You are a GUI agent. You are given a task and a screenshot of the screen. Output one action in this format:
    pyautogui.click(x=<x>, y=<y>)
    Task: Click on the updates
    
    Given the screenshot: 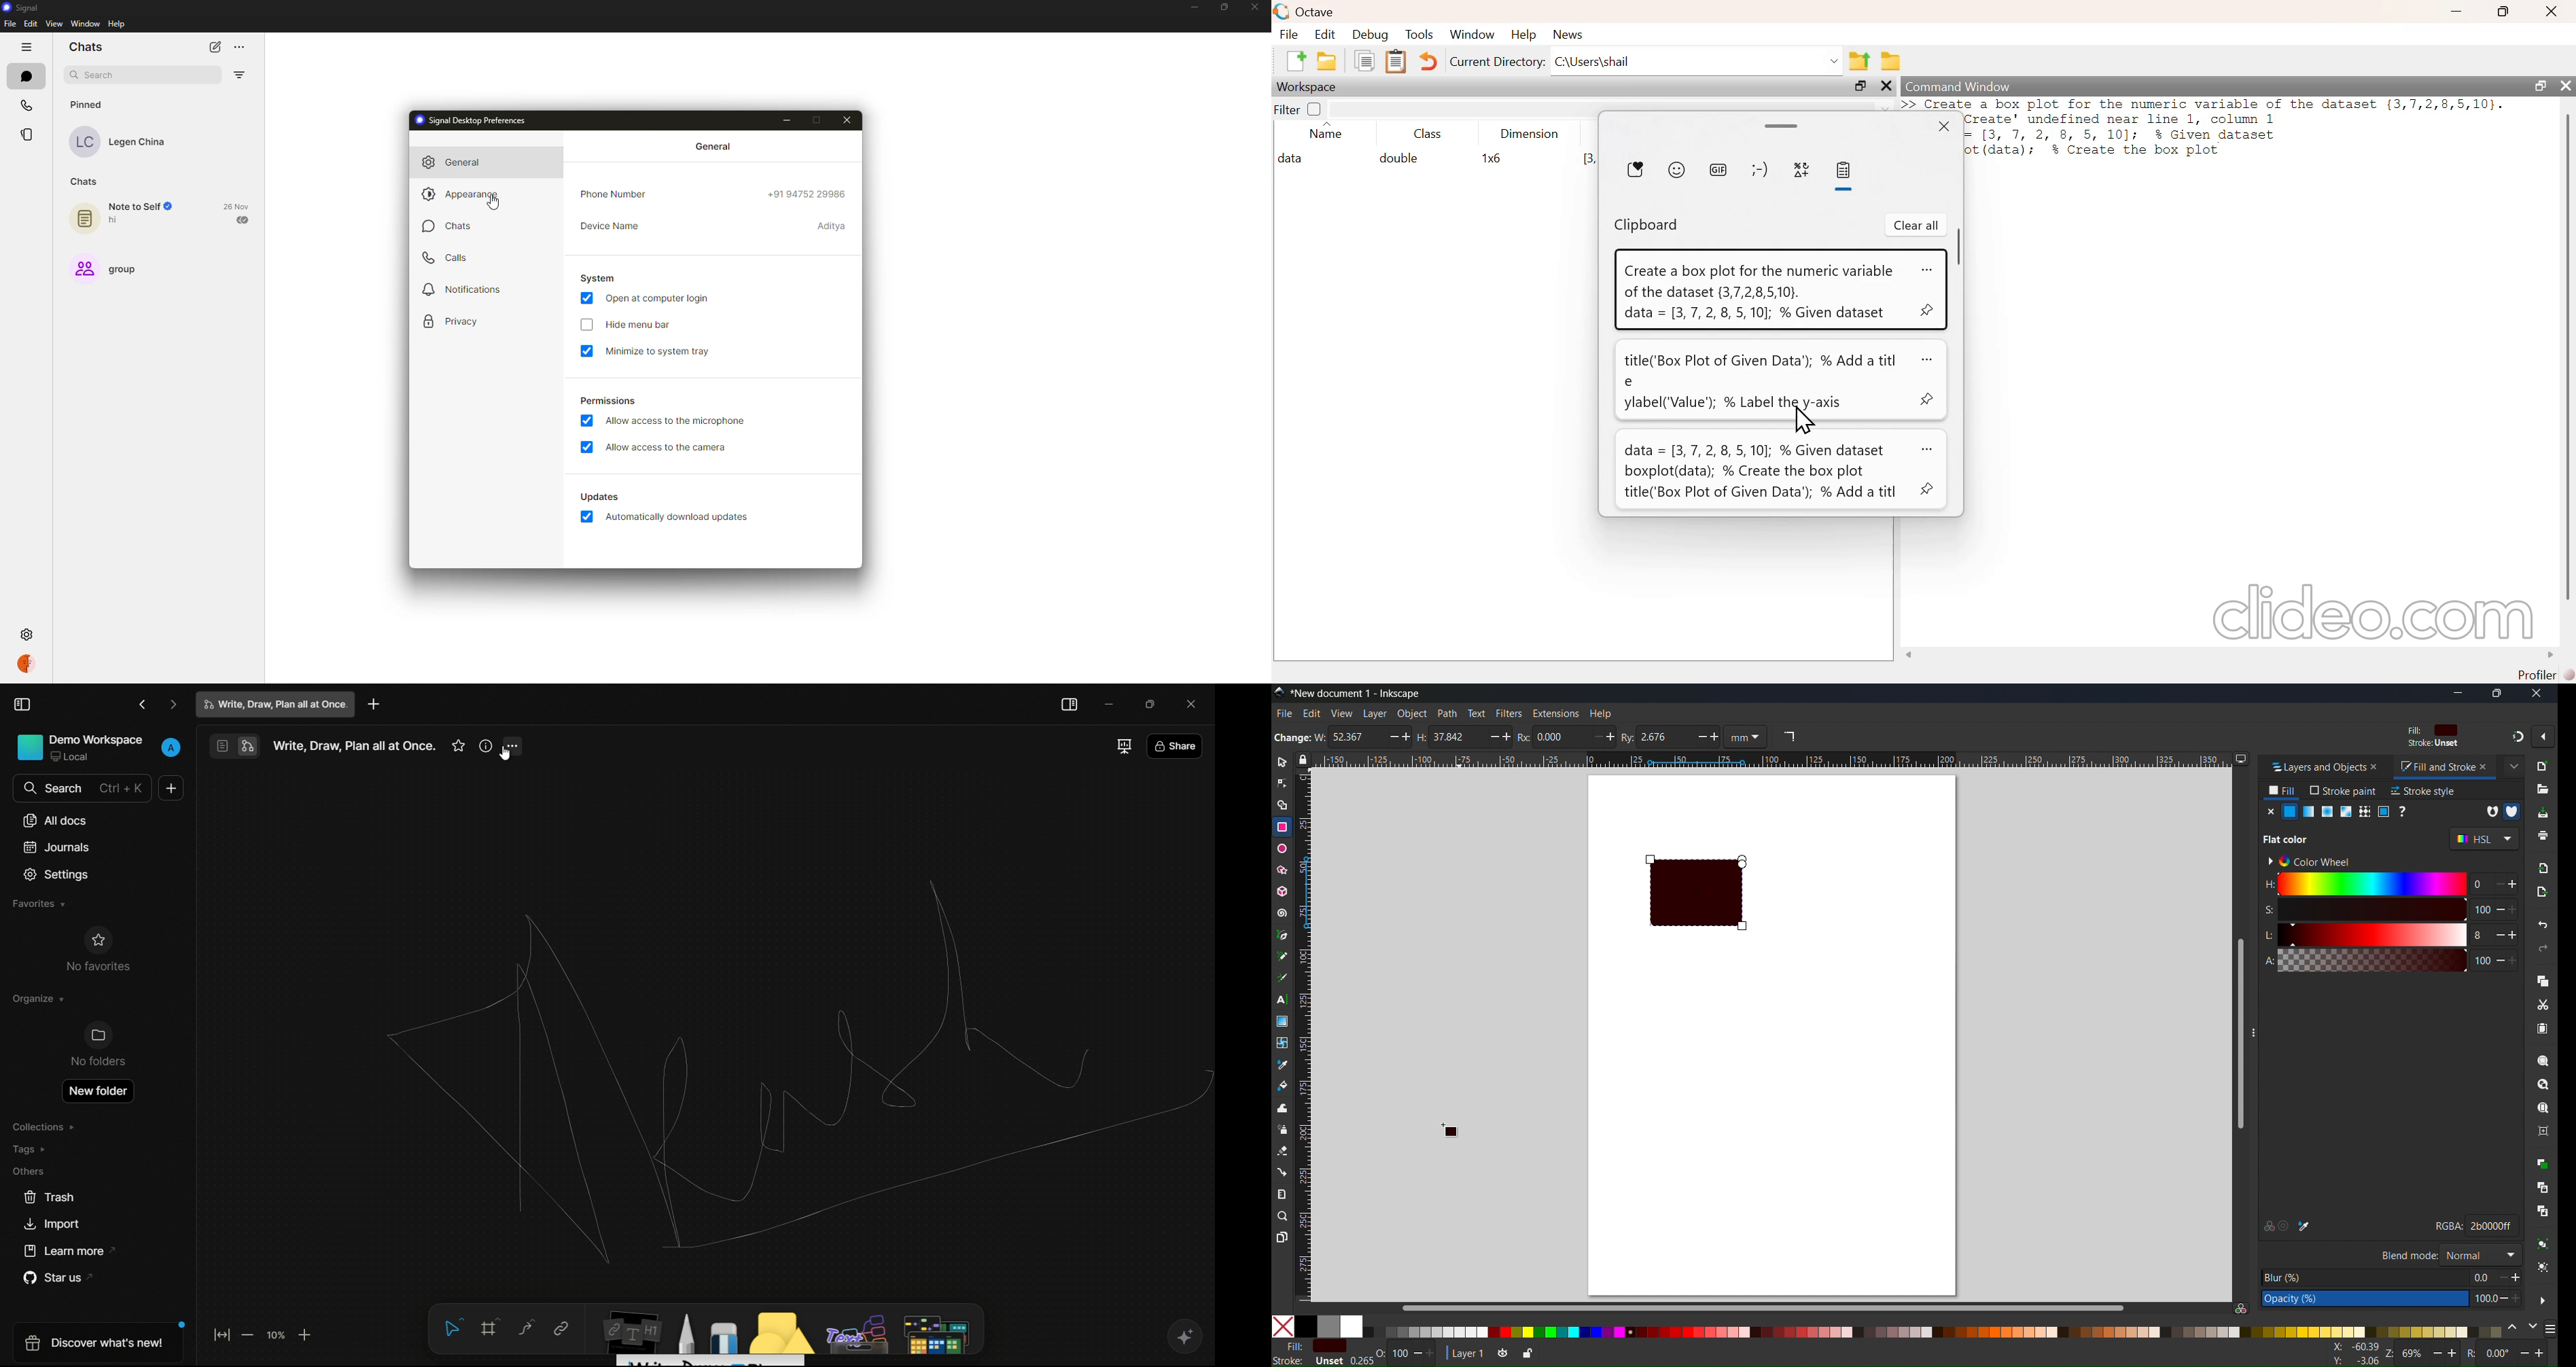 What is the action you would take?
    pyautogui.click(x=602, y=497)
    